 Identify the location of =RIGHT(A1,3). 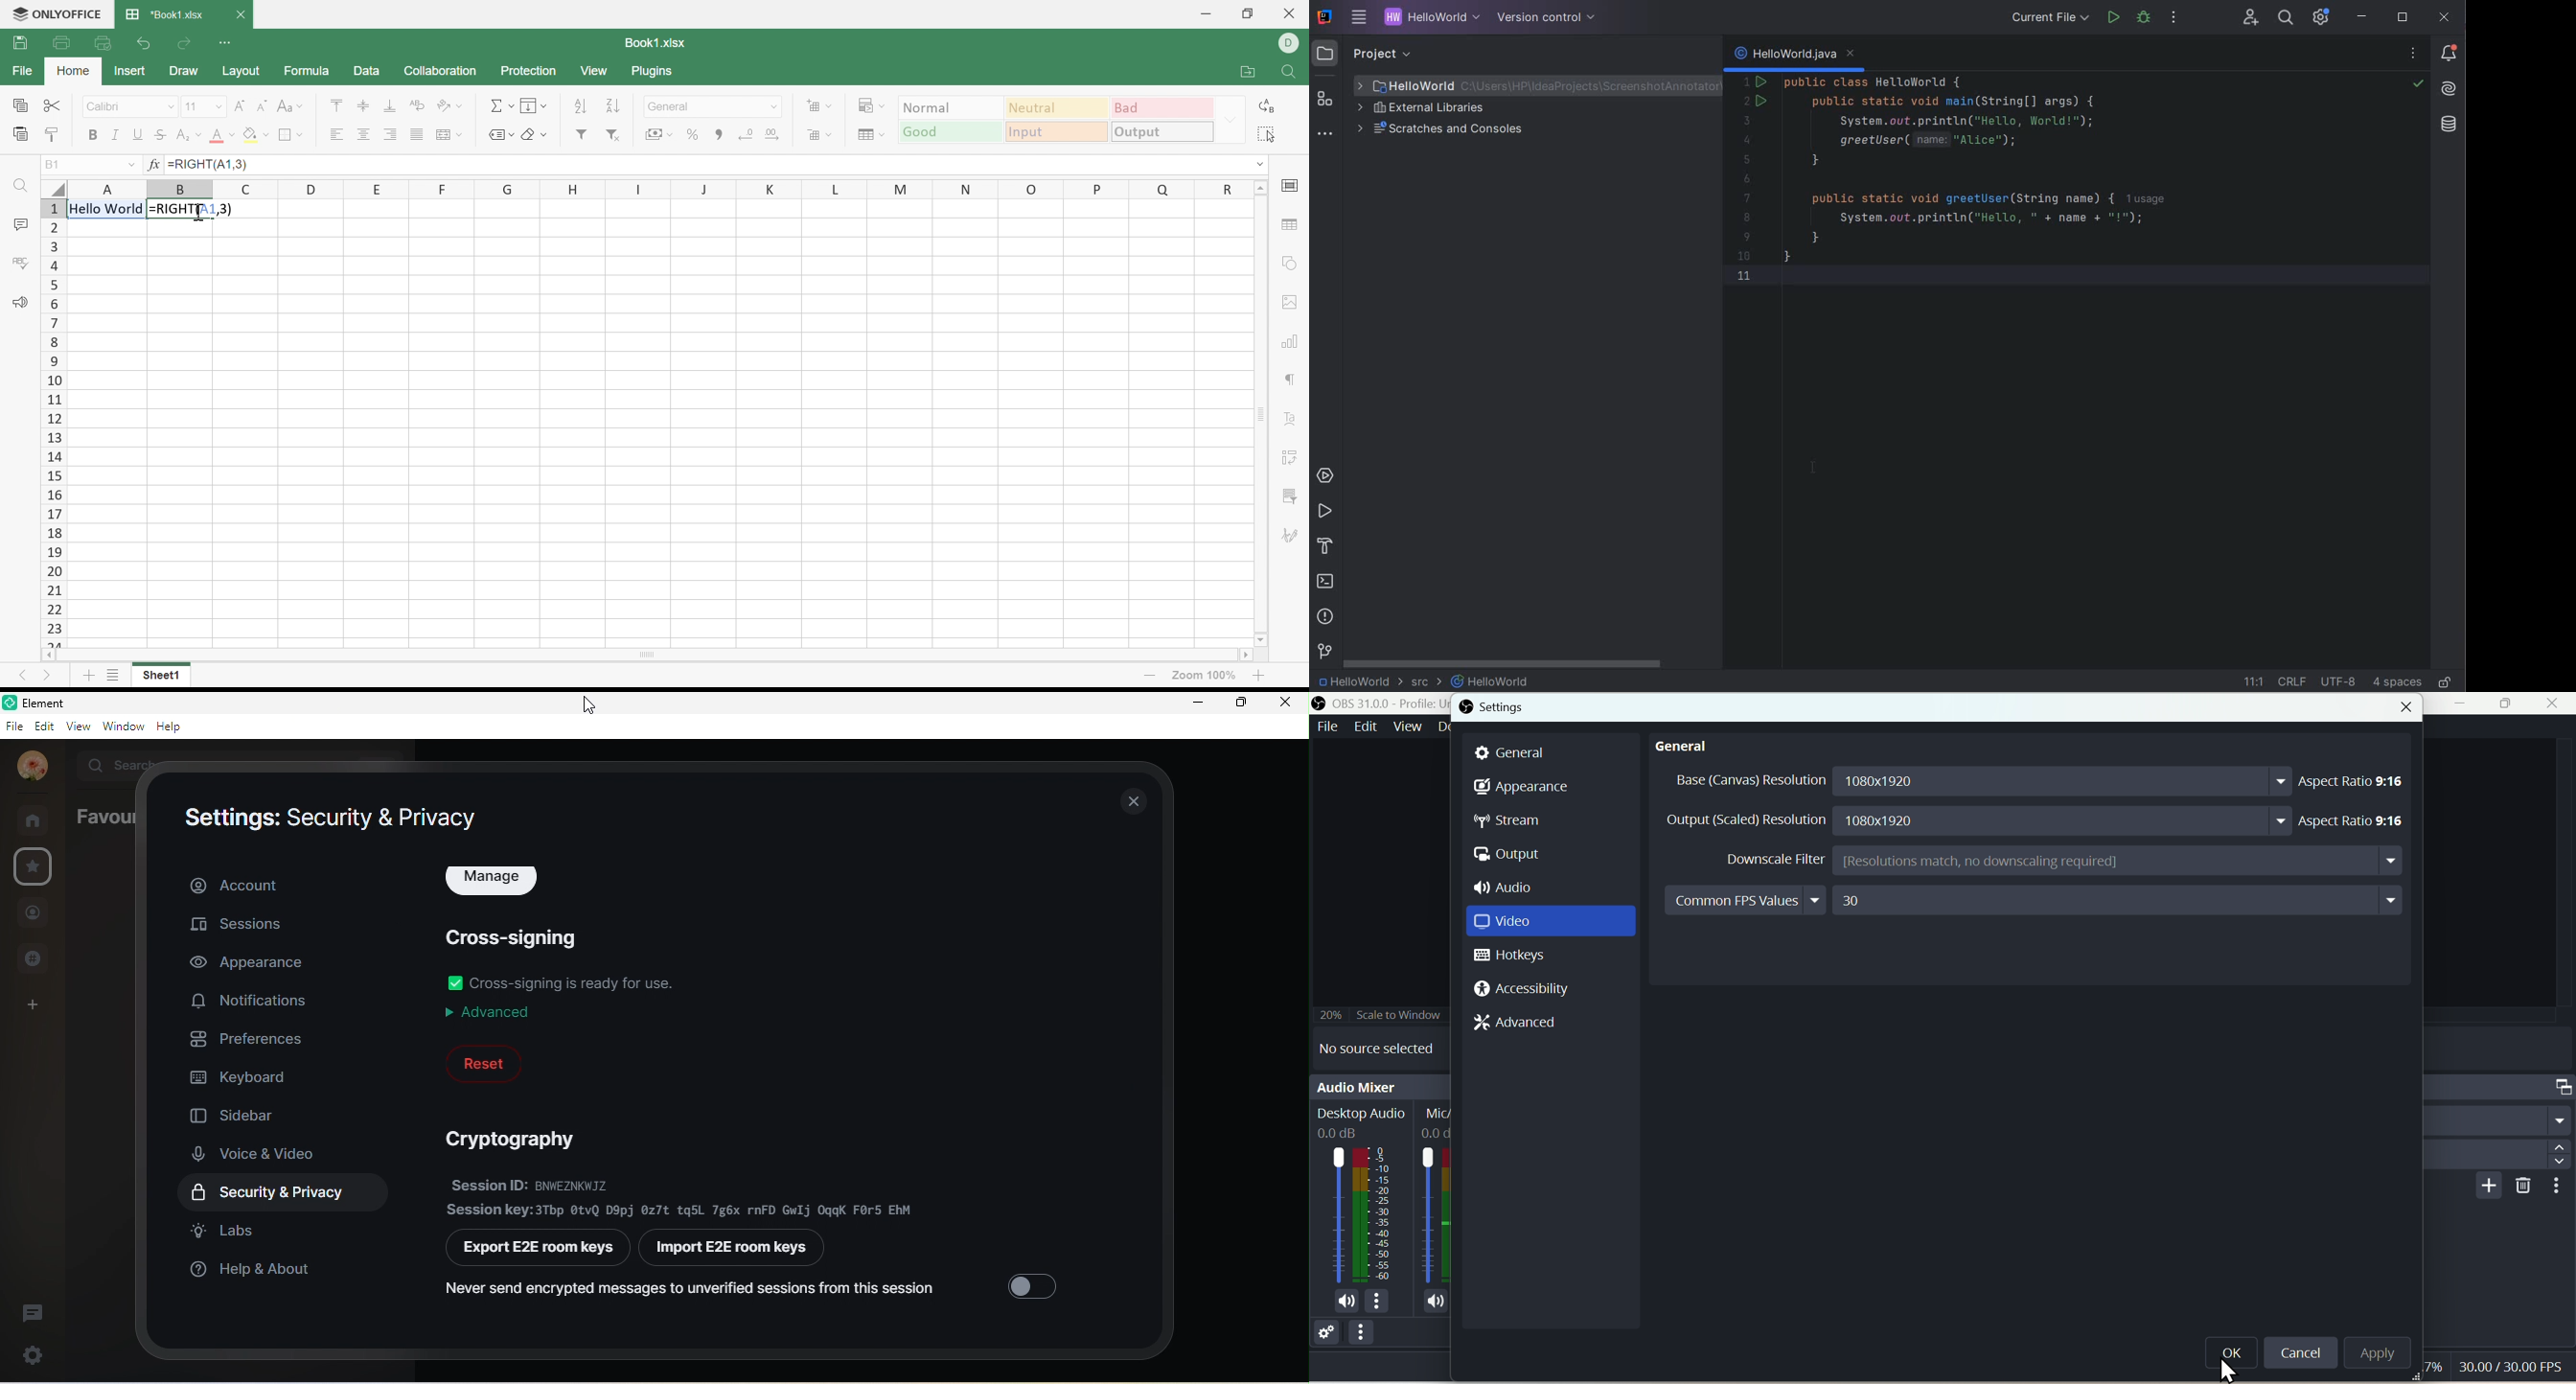
(194, 208).